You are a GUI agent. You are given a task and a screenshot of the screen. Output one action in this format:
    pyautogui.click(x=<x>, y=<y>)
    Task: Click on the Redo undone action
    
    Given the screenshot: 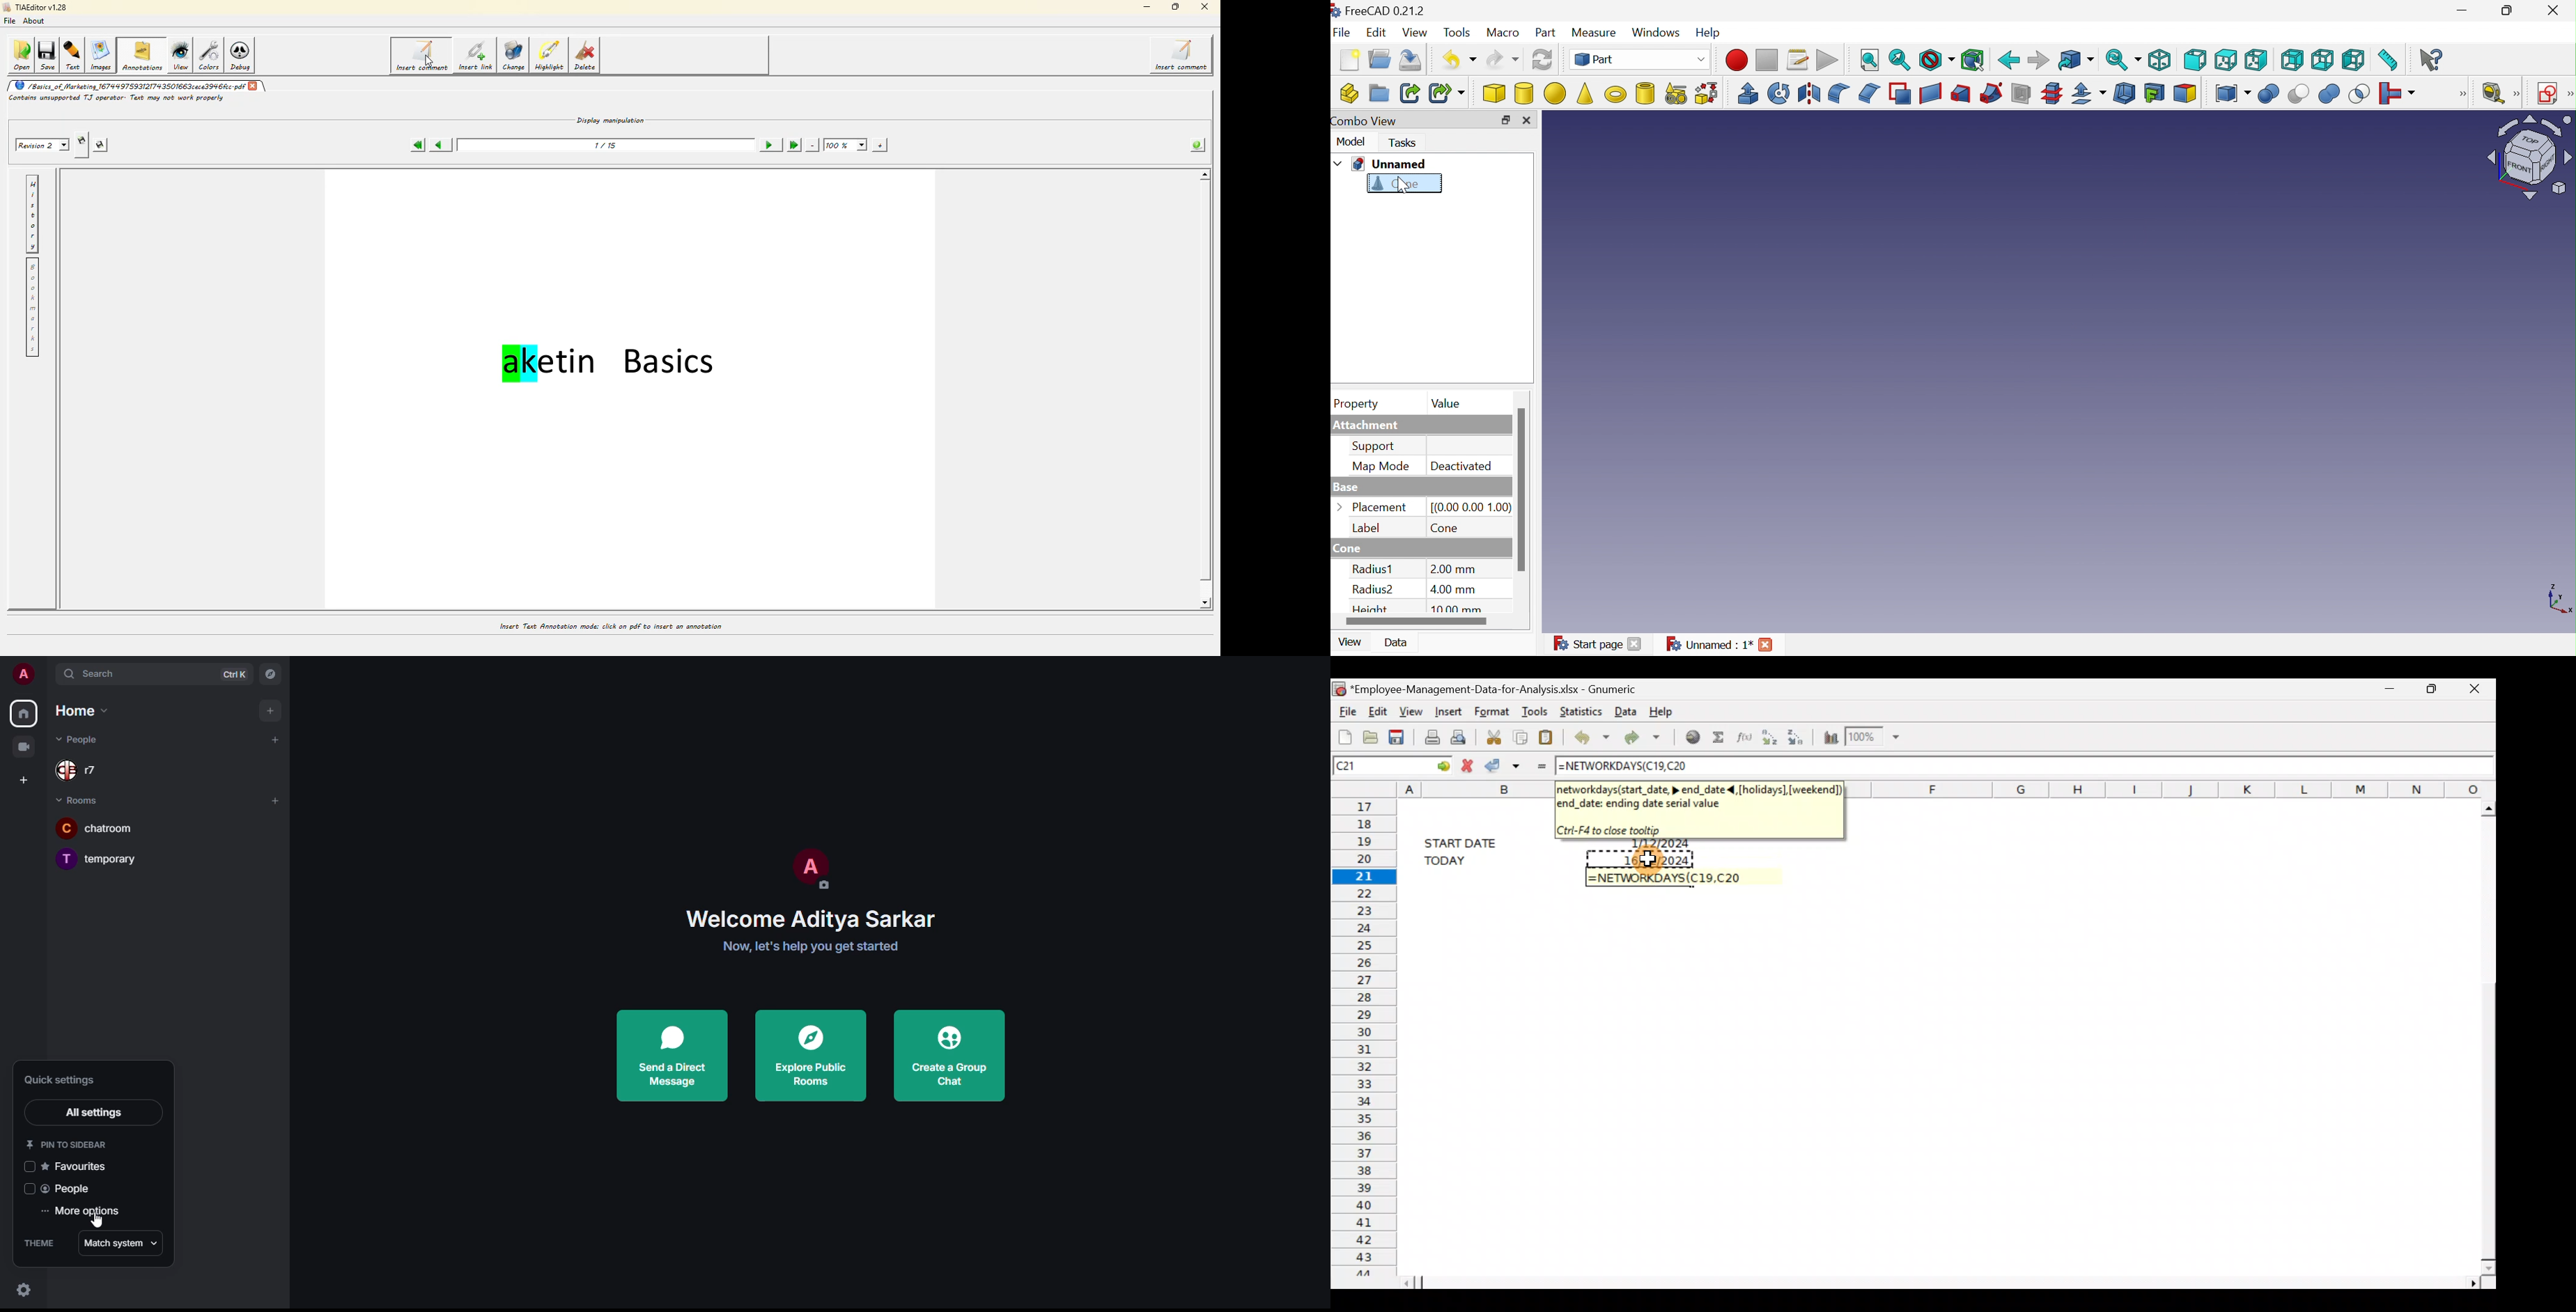 What is the action you would take?
    pyautogui.click(x=1640, y=737)
    